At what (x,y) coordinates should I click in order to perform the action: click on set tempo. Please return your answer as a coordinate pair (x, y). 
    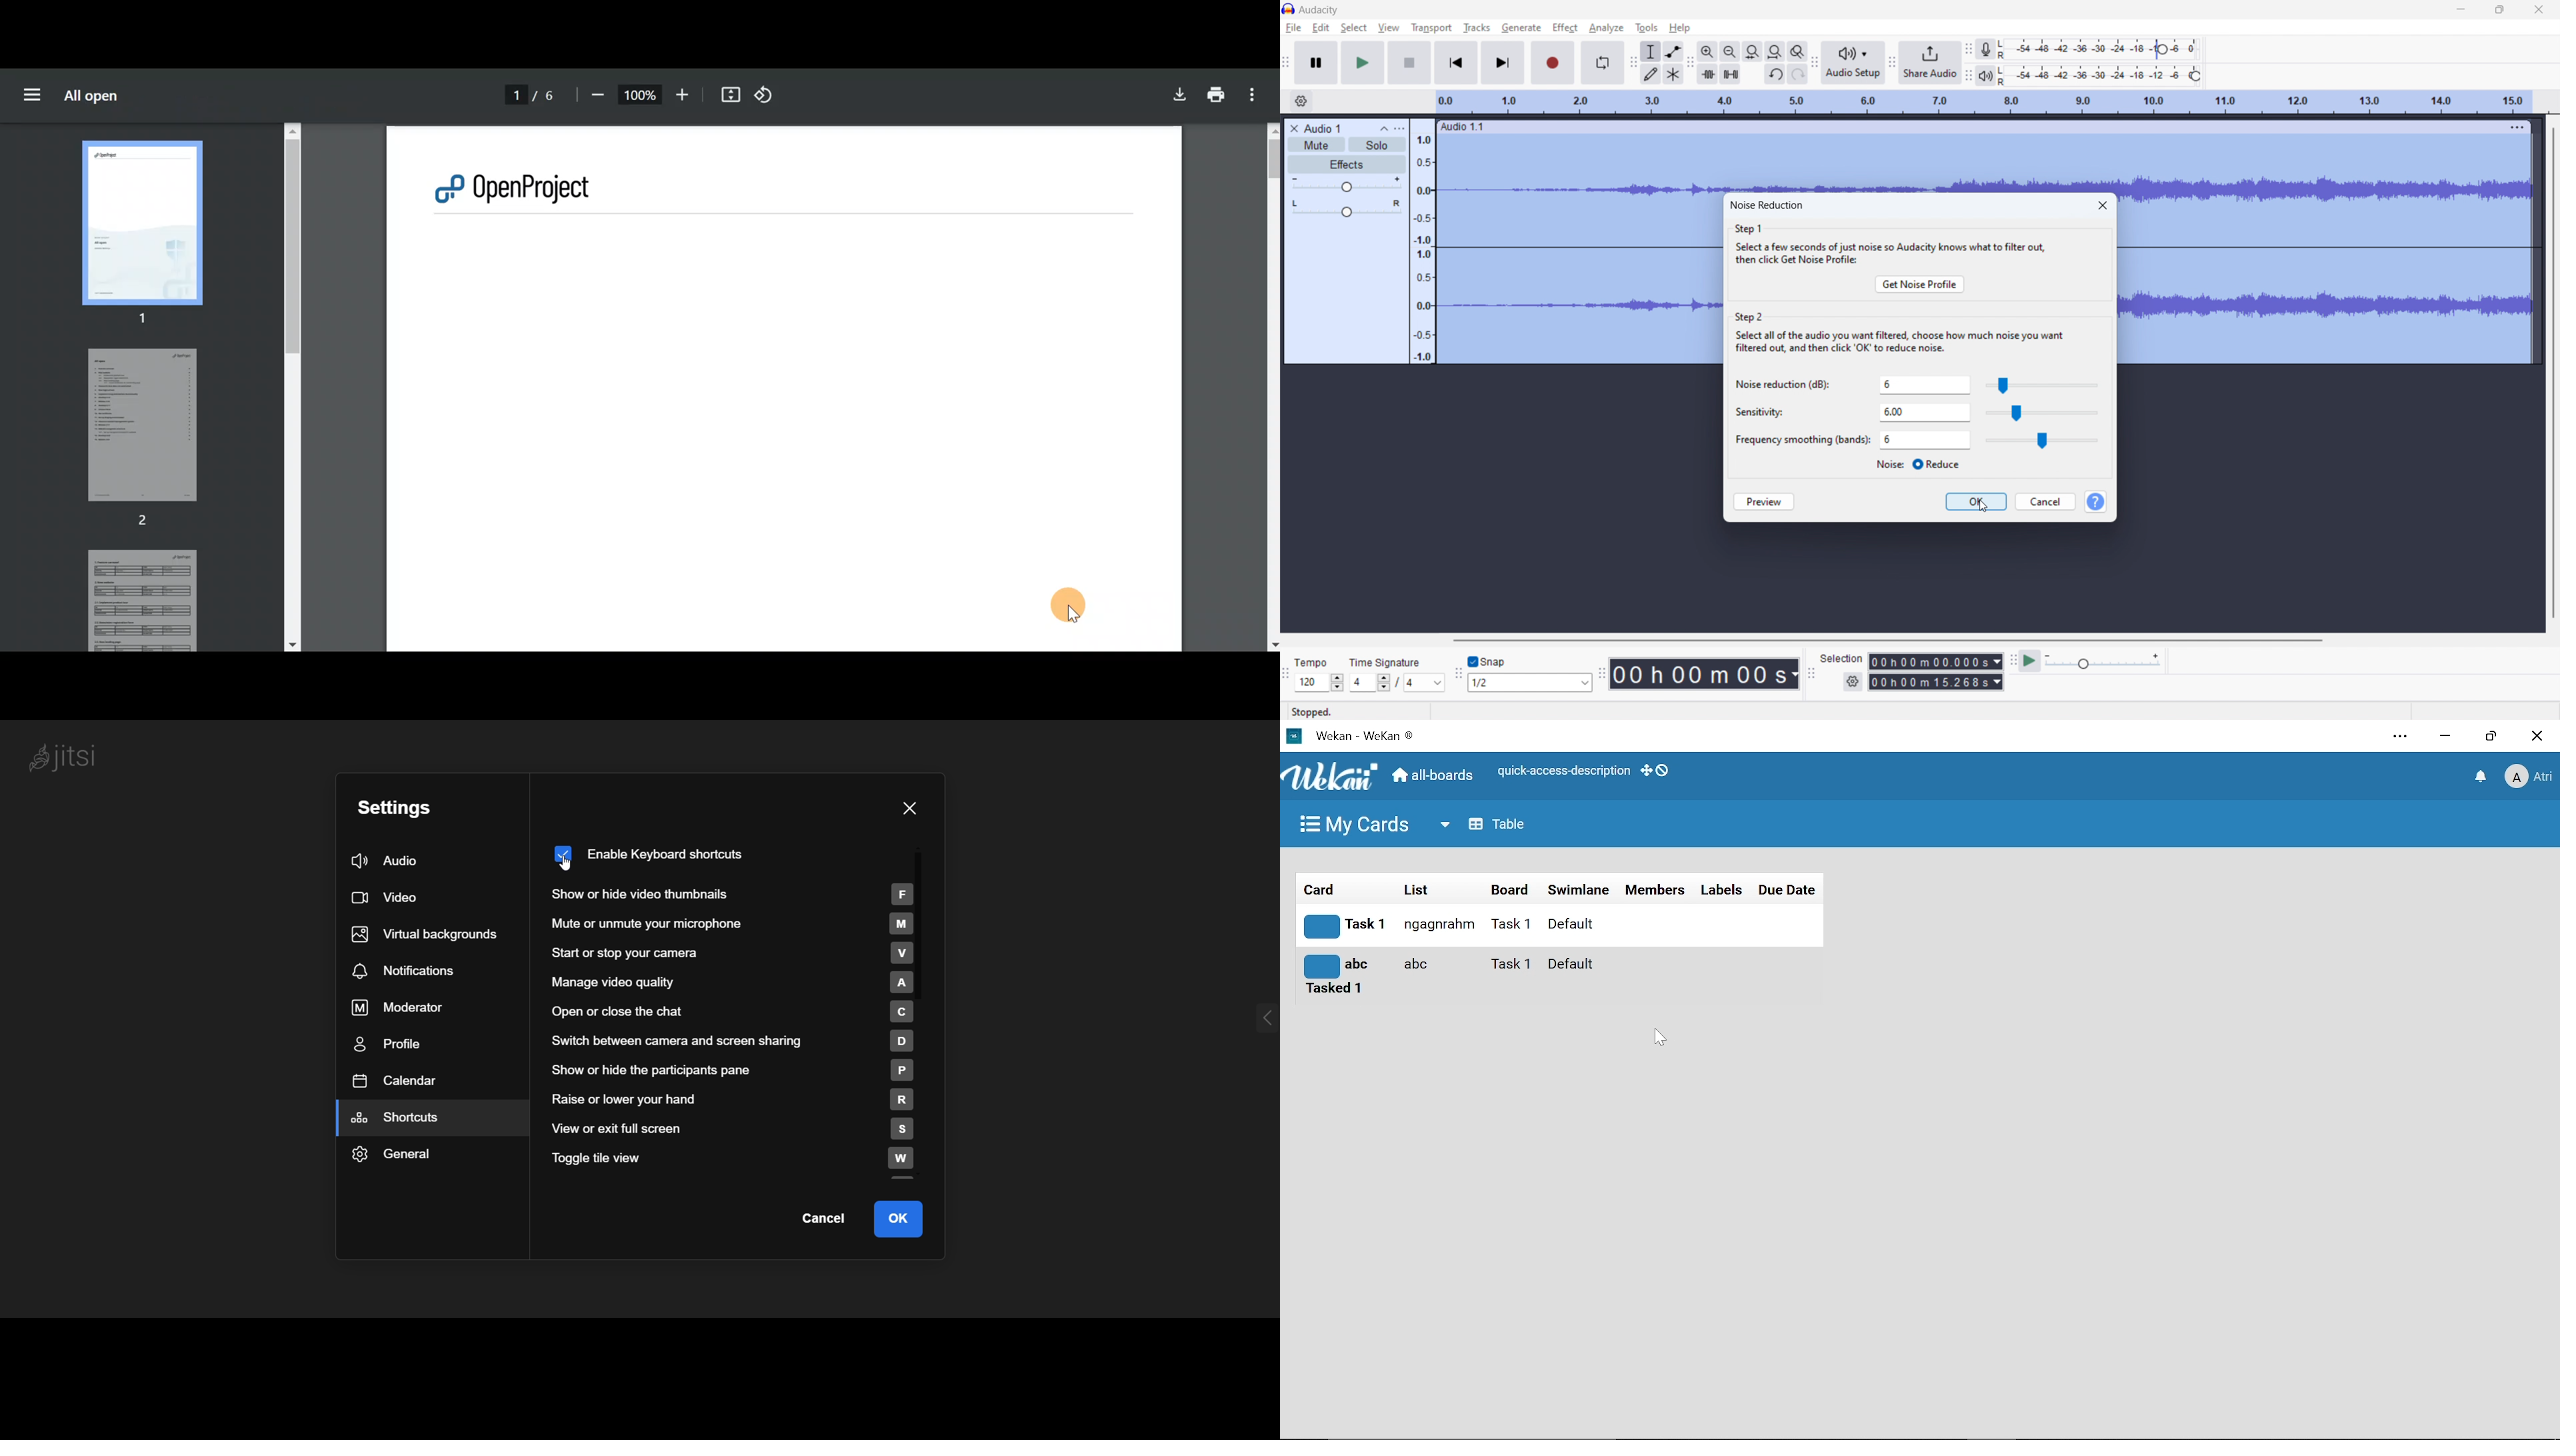
    Looking at the image, I should click on (1319, 673).